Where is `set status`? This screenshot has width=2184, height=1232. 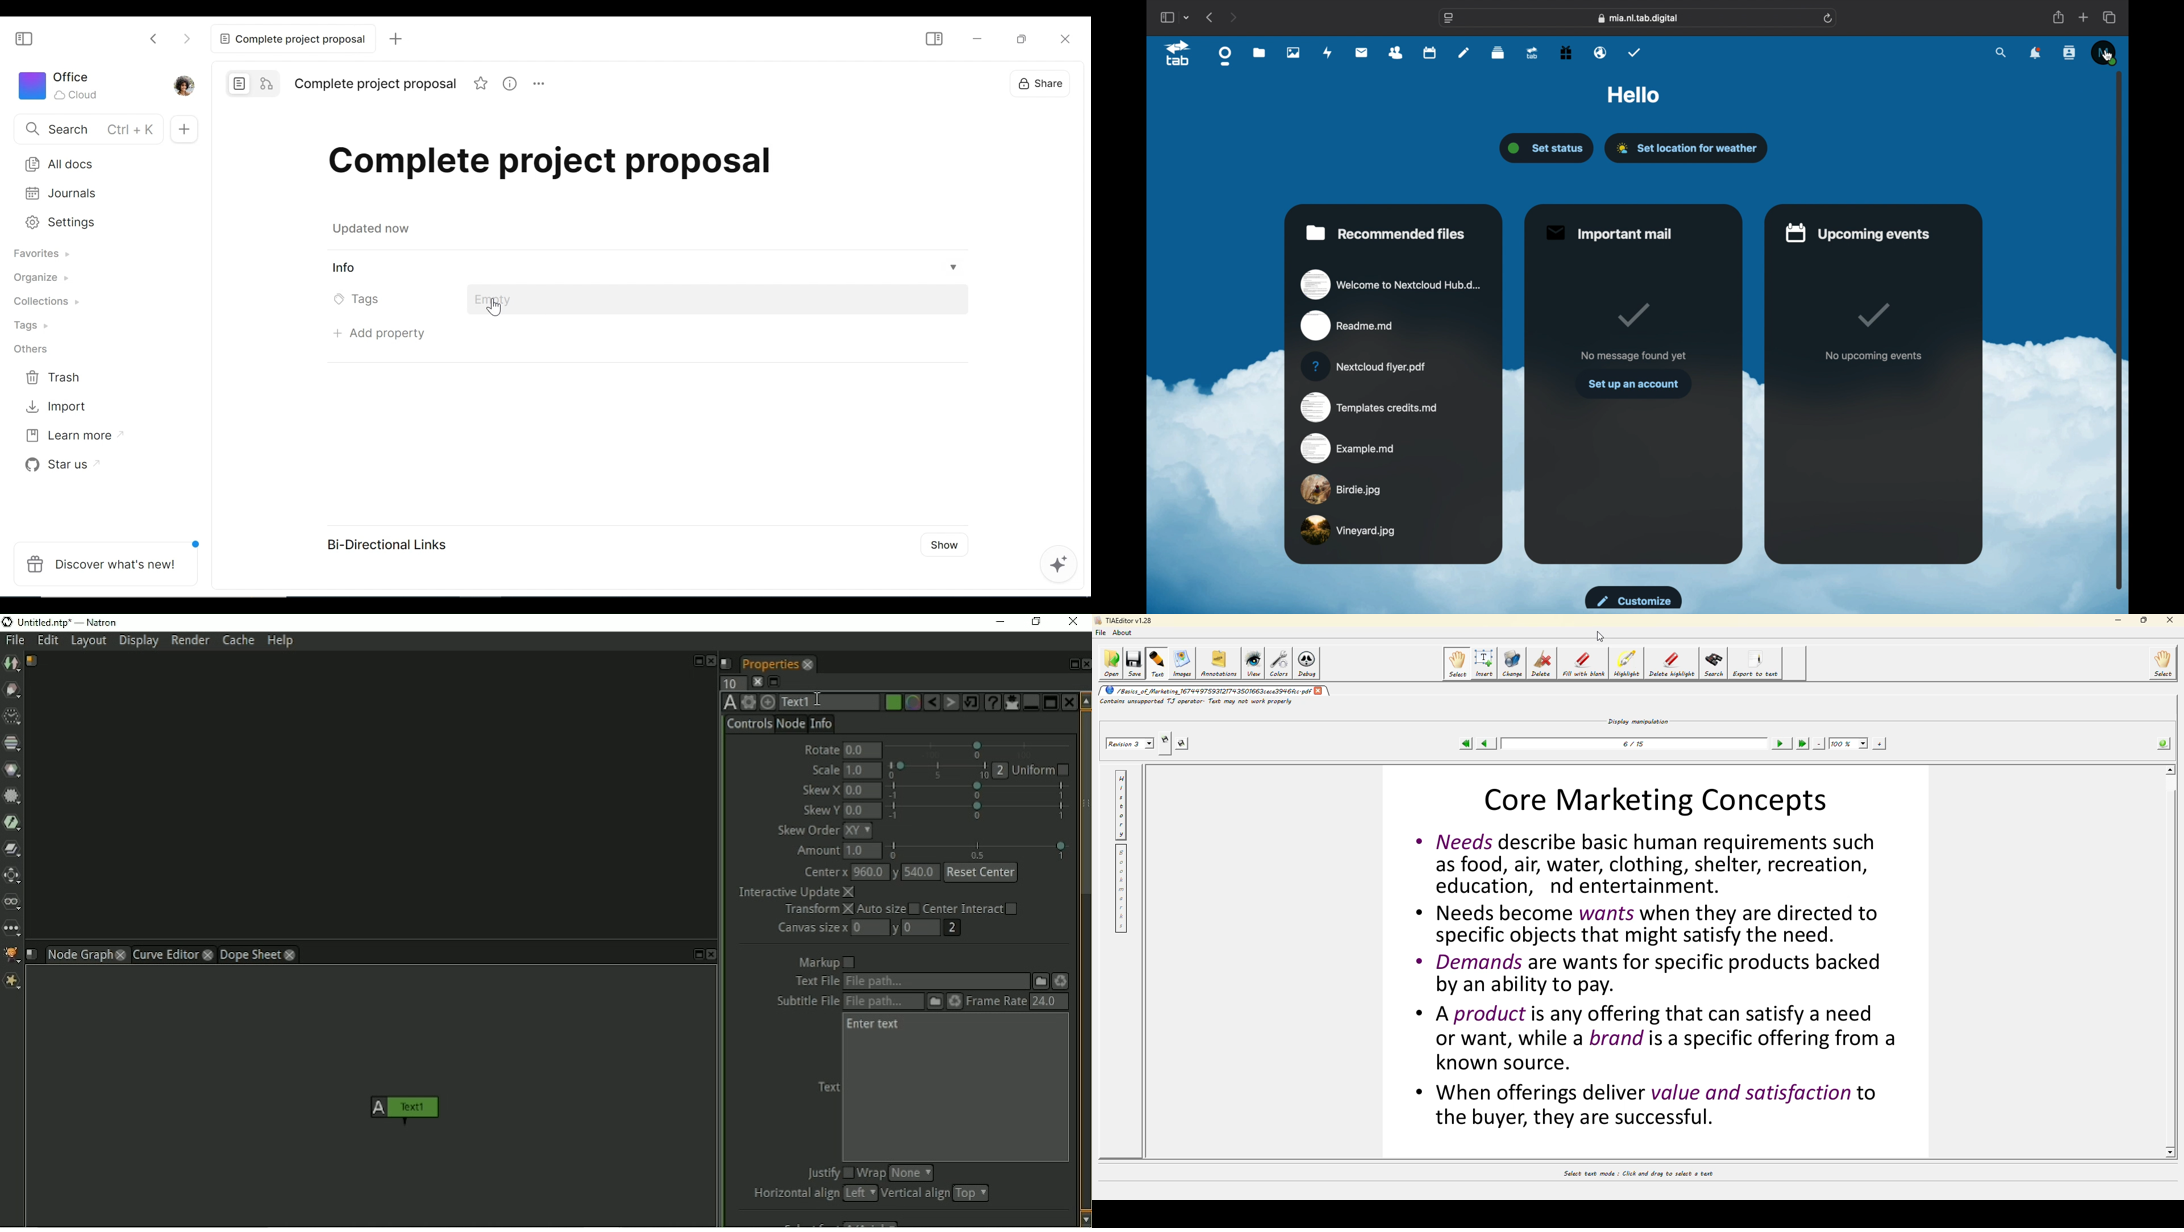 set status is located at coordinates (1549, 148).